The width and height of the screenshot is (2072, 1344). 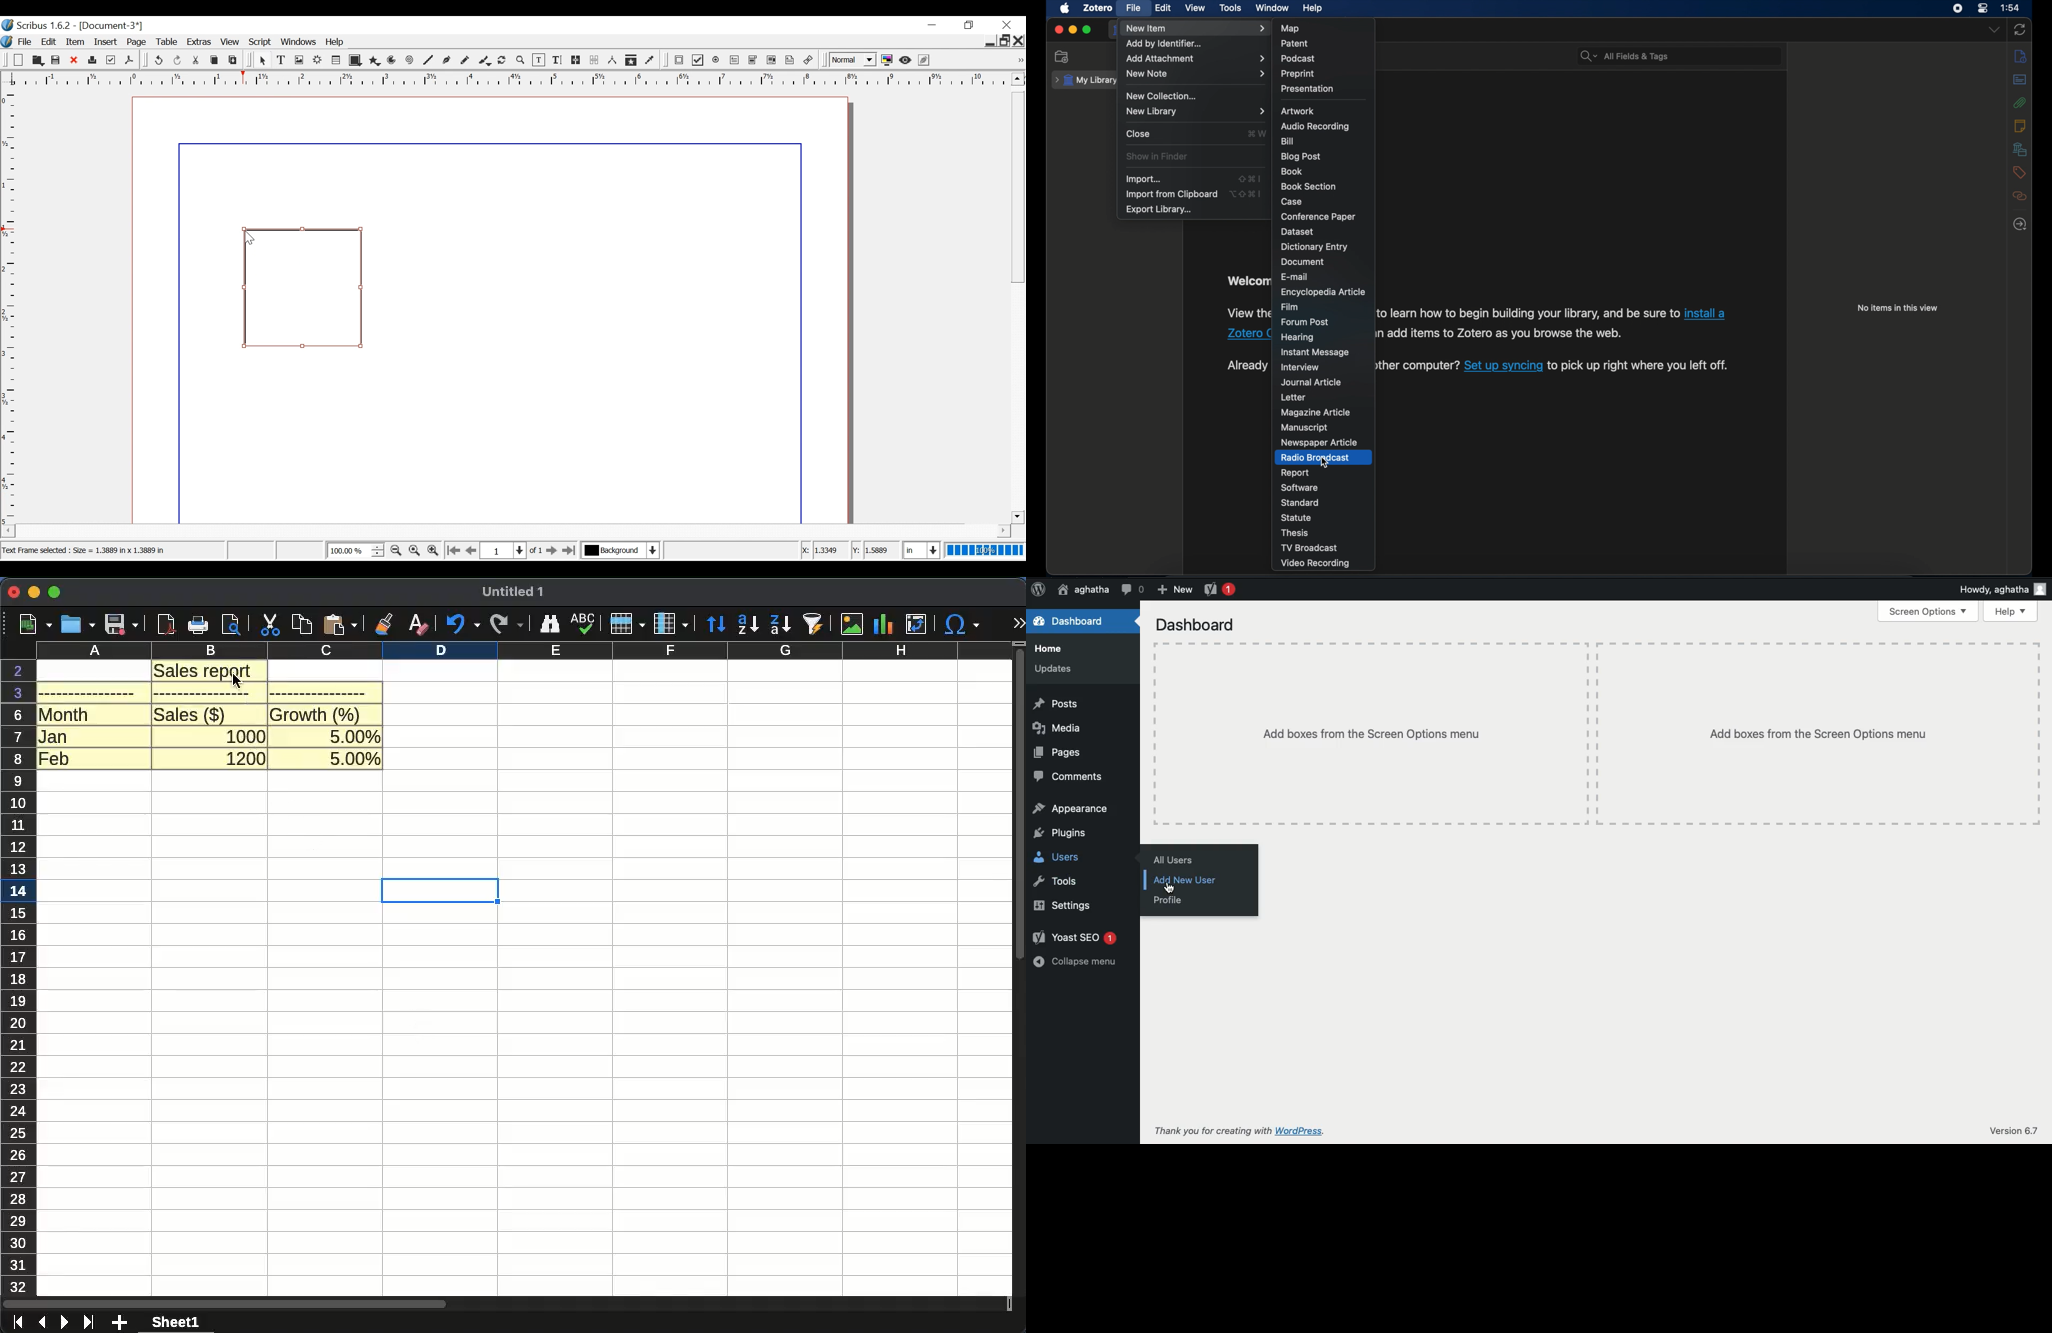 I want to click on Thank you for creating with WordPress, so click(x=1246, y=1130).